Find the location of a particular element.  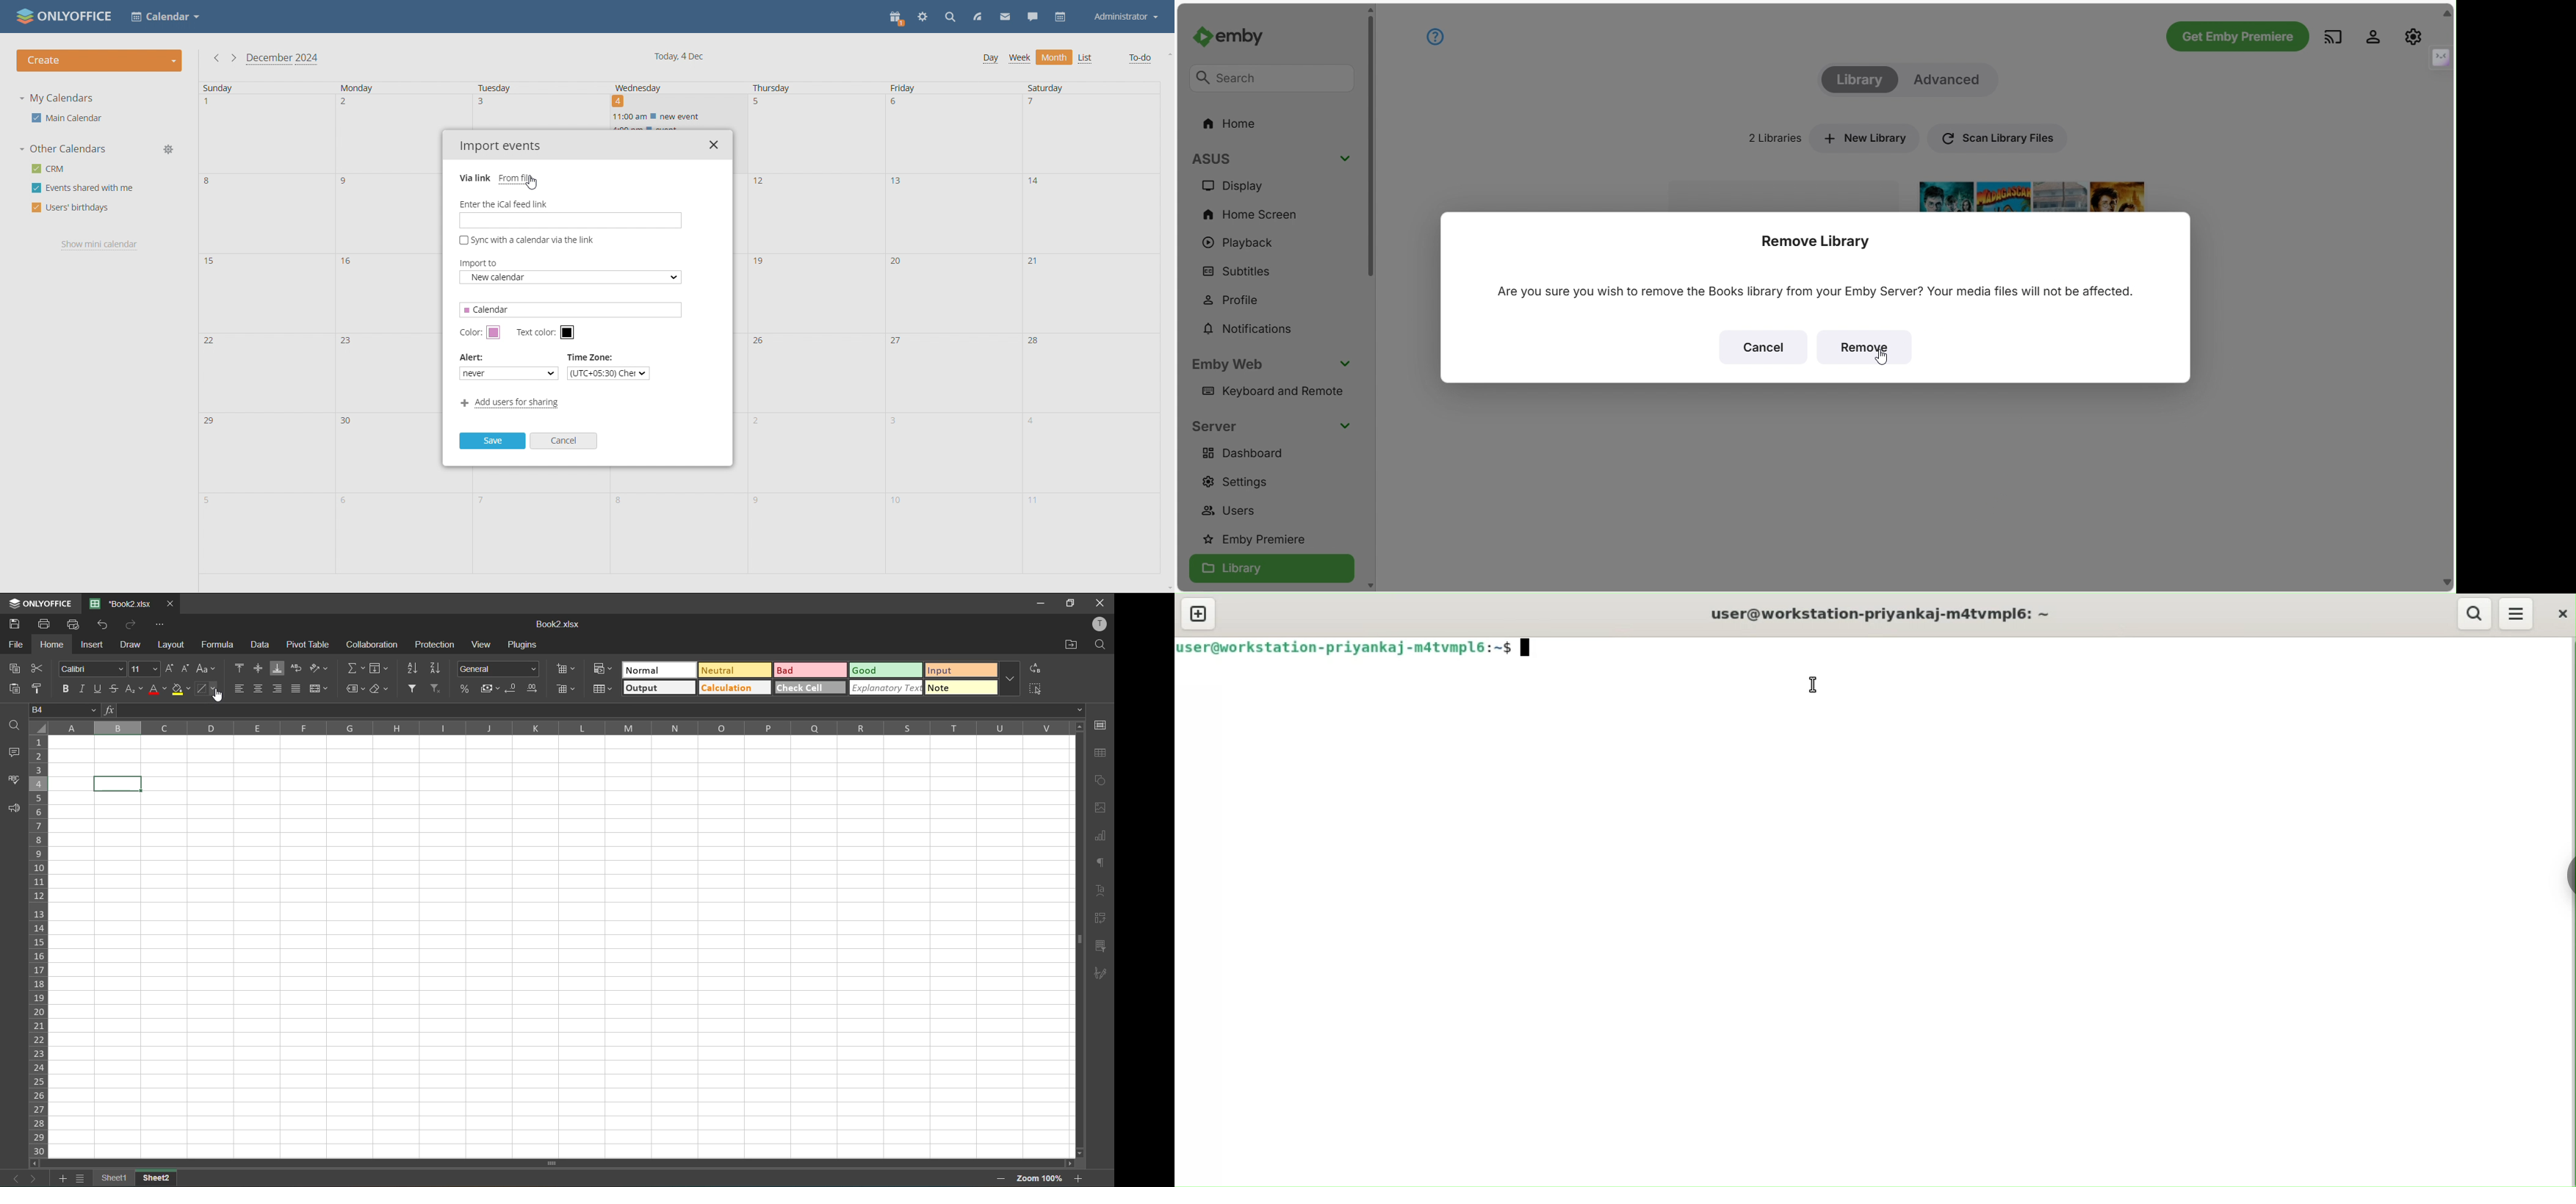

Consent to Remove the Library View is located at coordinates (1820, 239).